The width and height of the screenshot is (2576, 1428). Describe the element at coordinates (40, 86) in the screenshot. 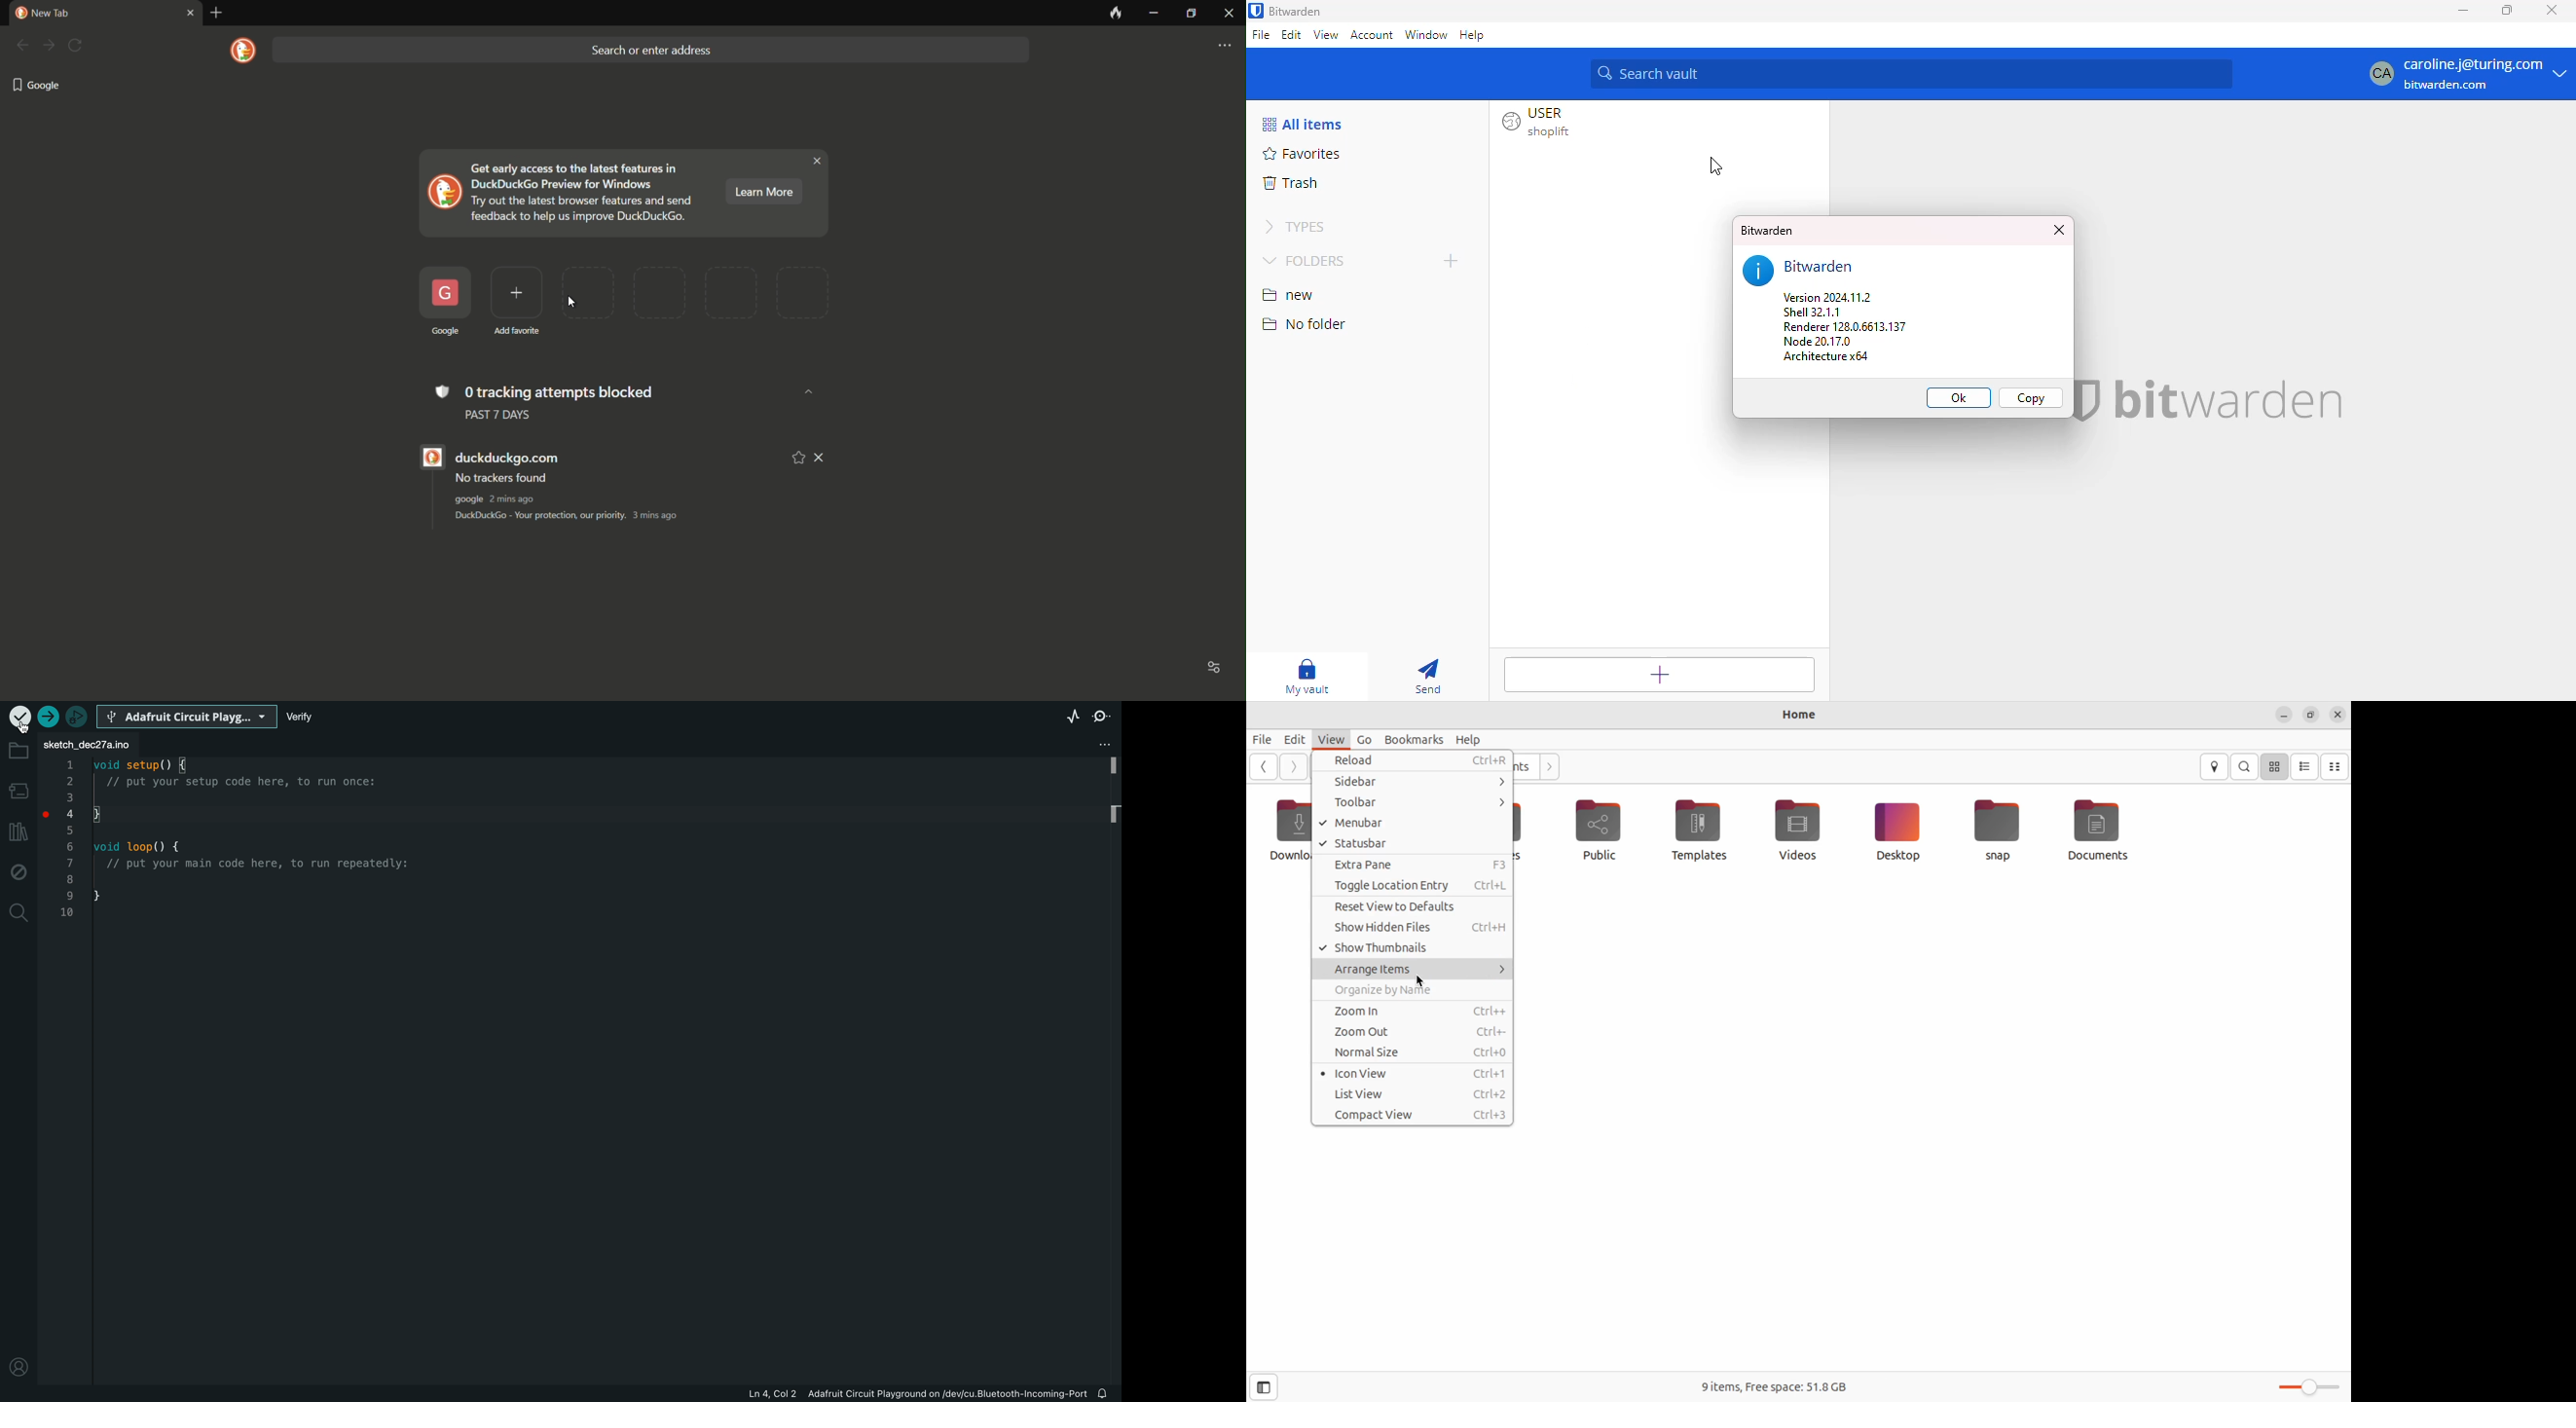

I see `google` at that location.